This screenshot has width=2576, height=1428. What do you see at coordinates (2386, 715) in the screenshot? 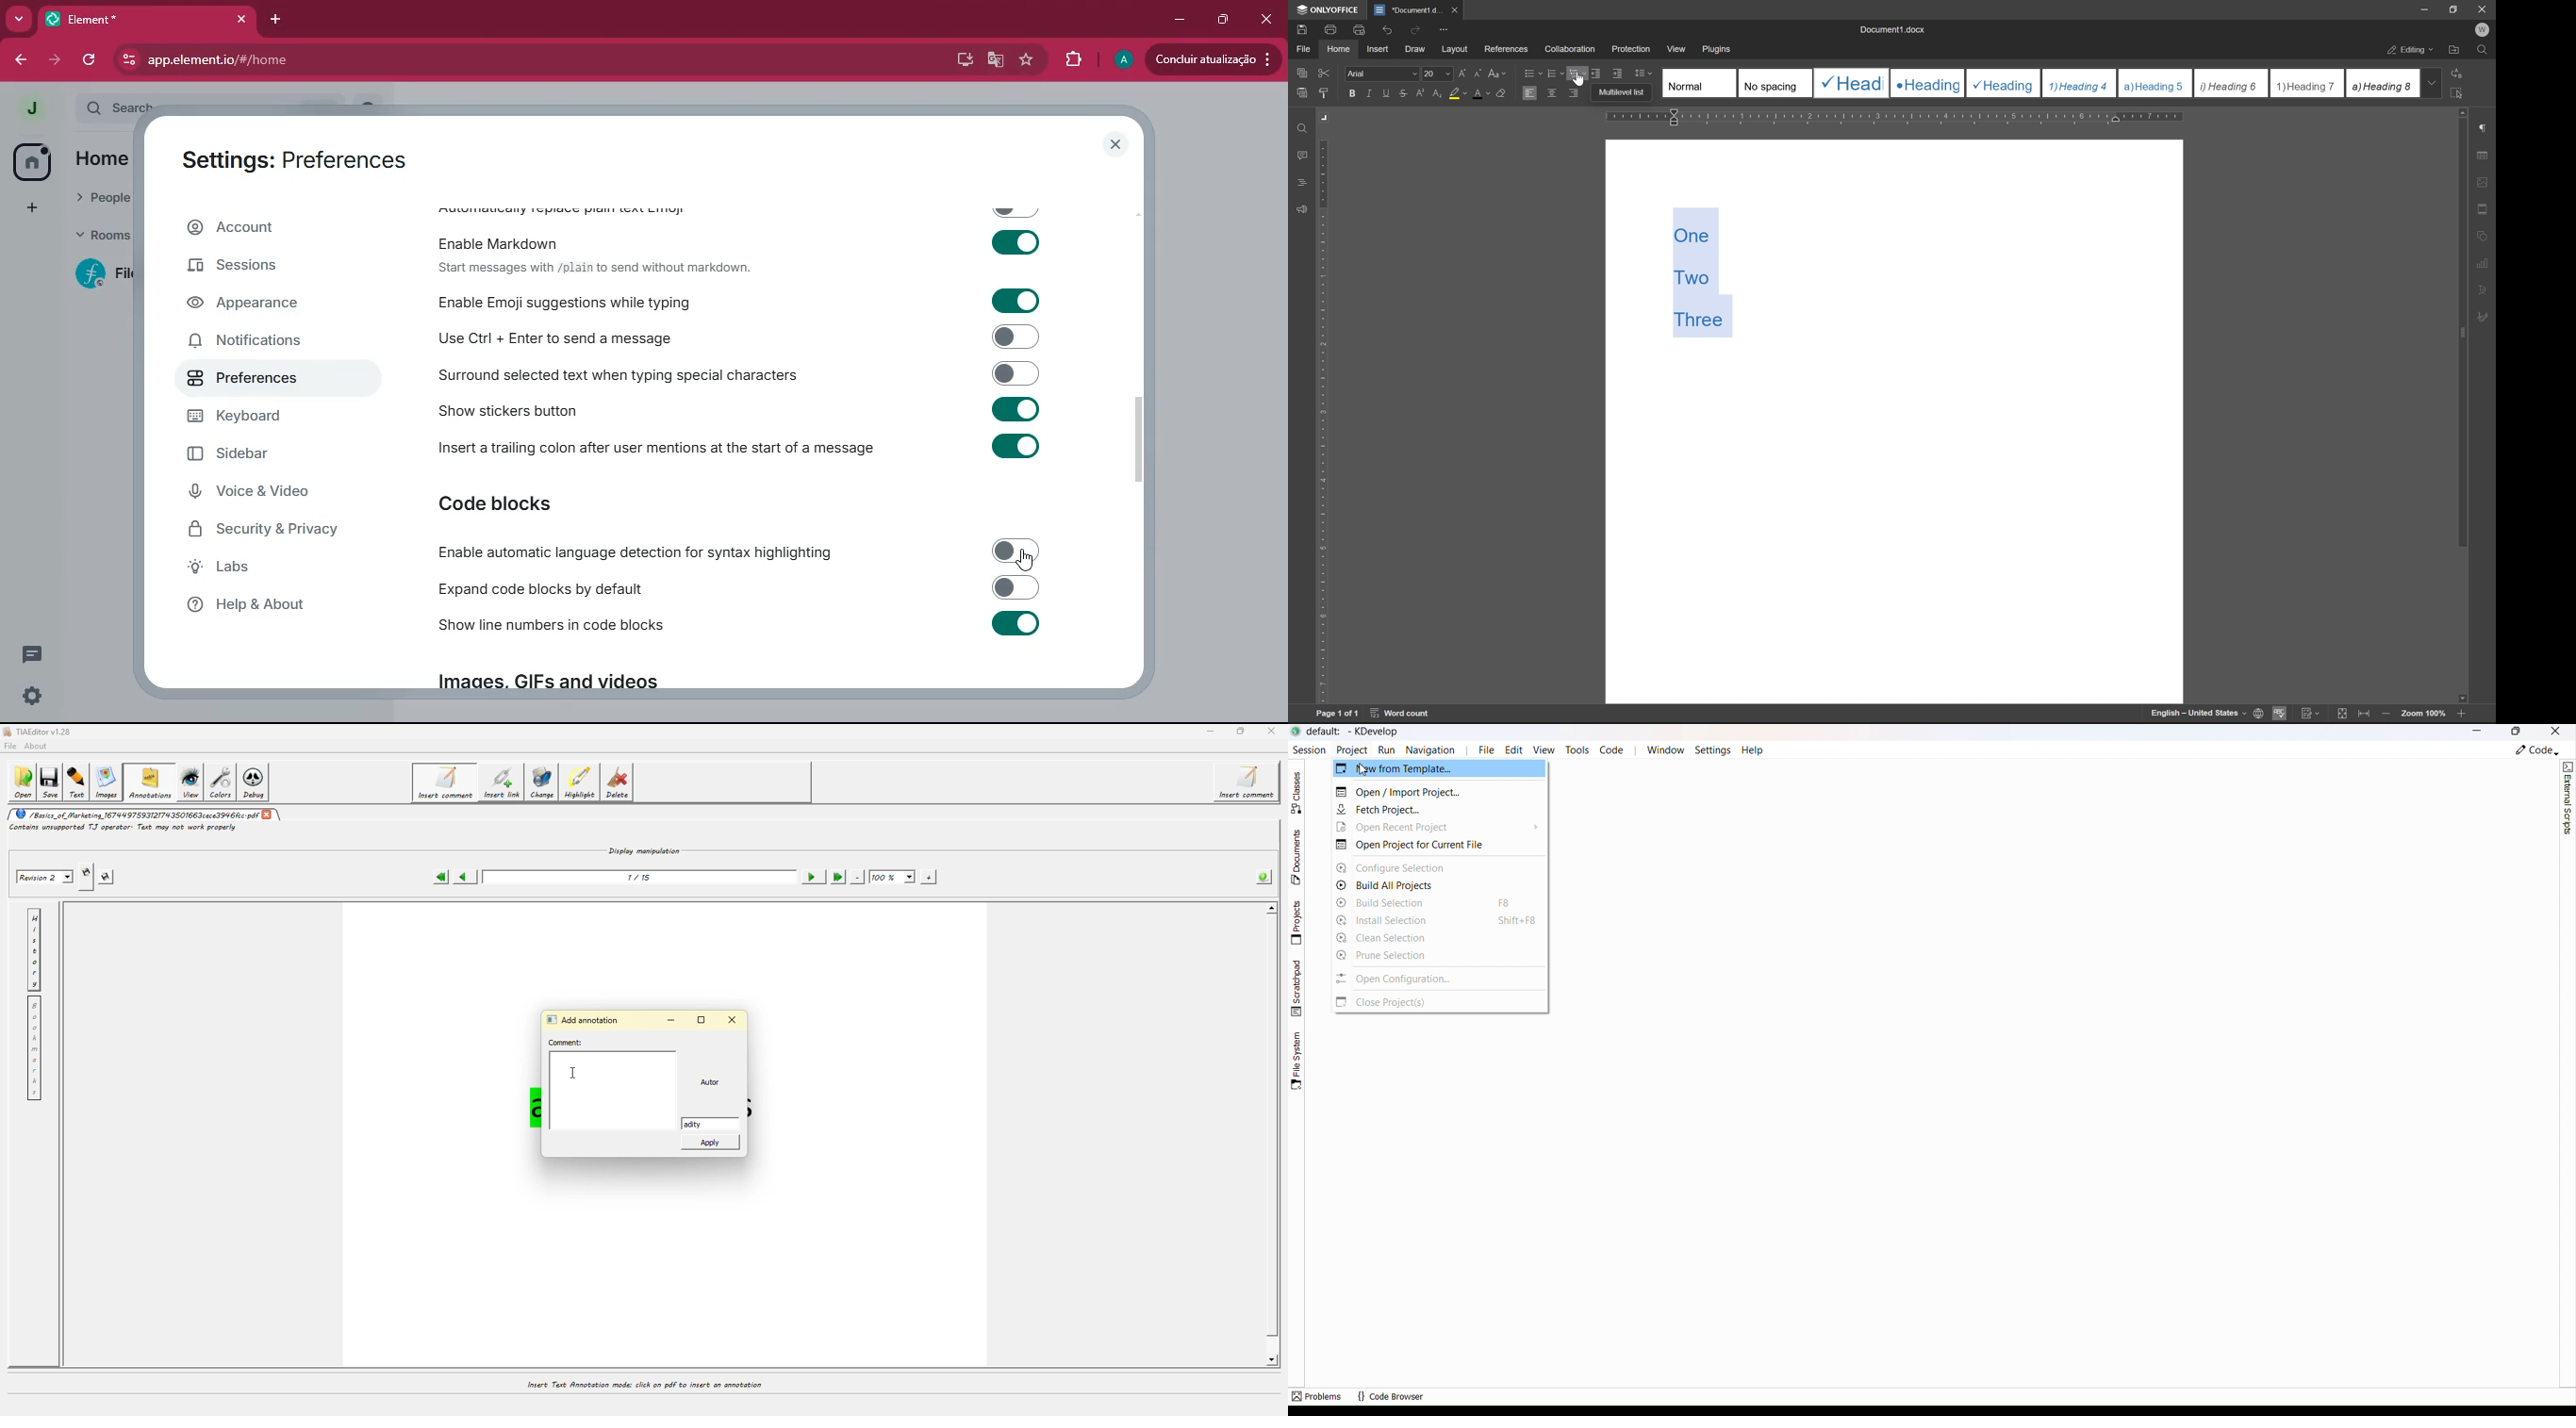
I see `zoom out` at bounding box center [2386, 715].